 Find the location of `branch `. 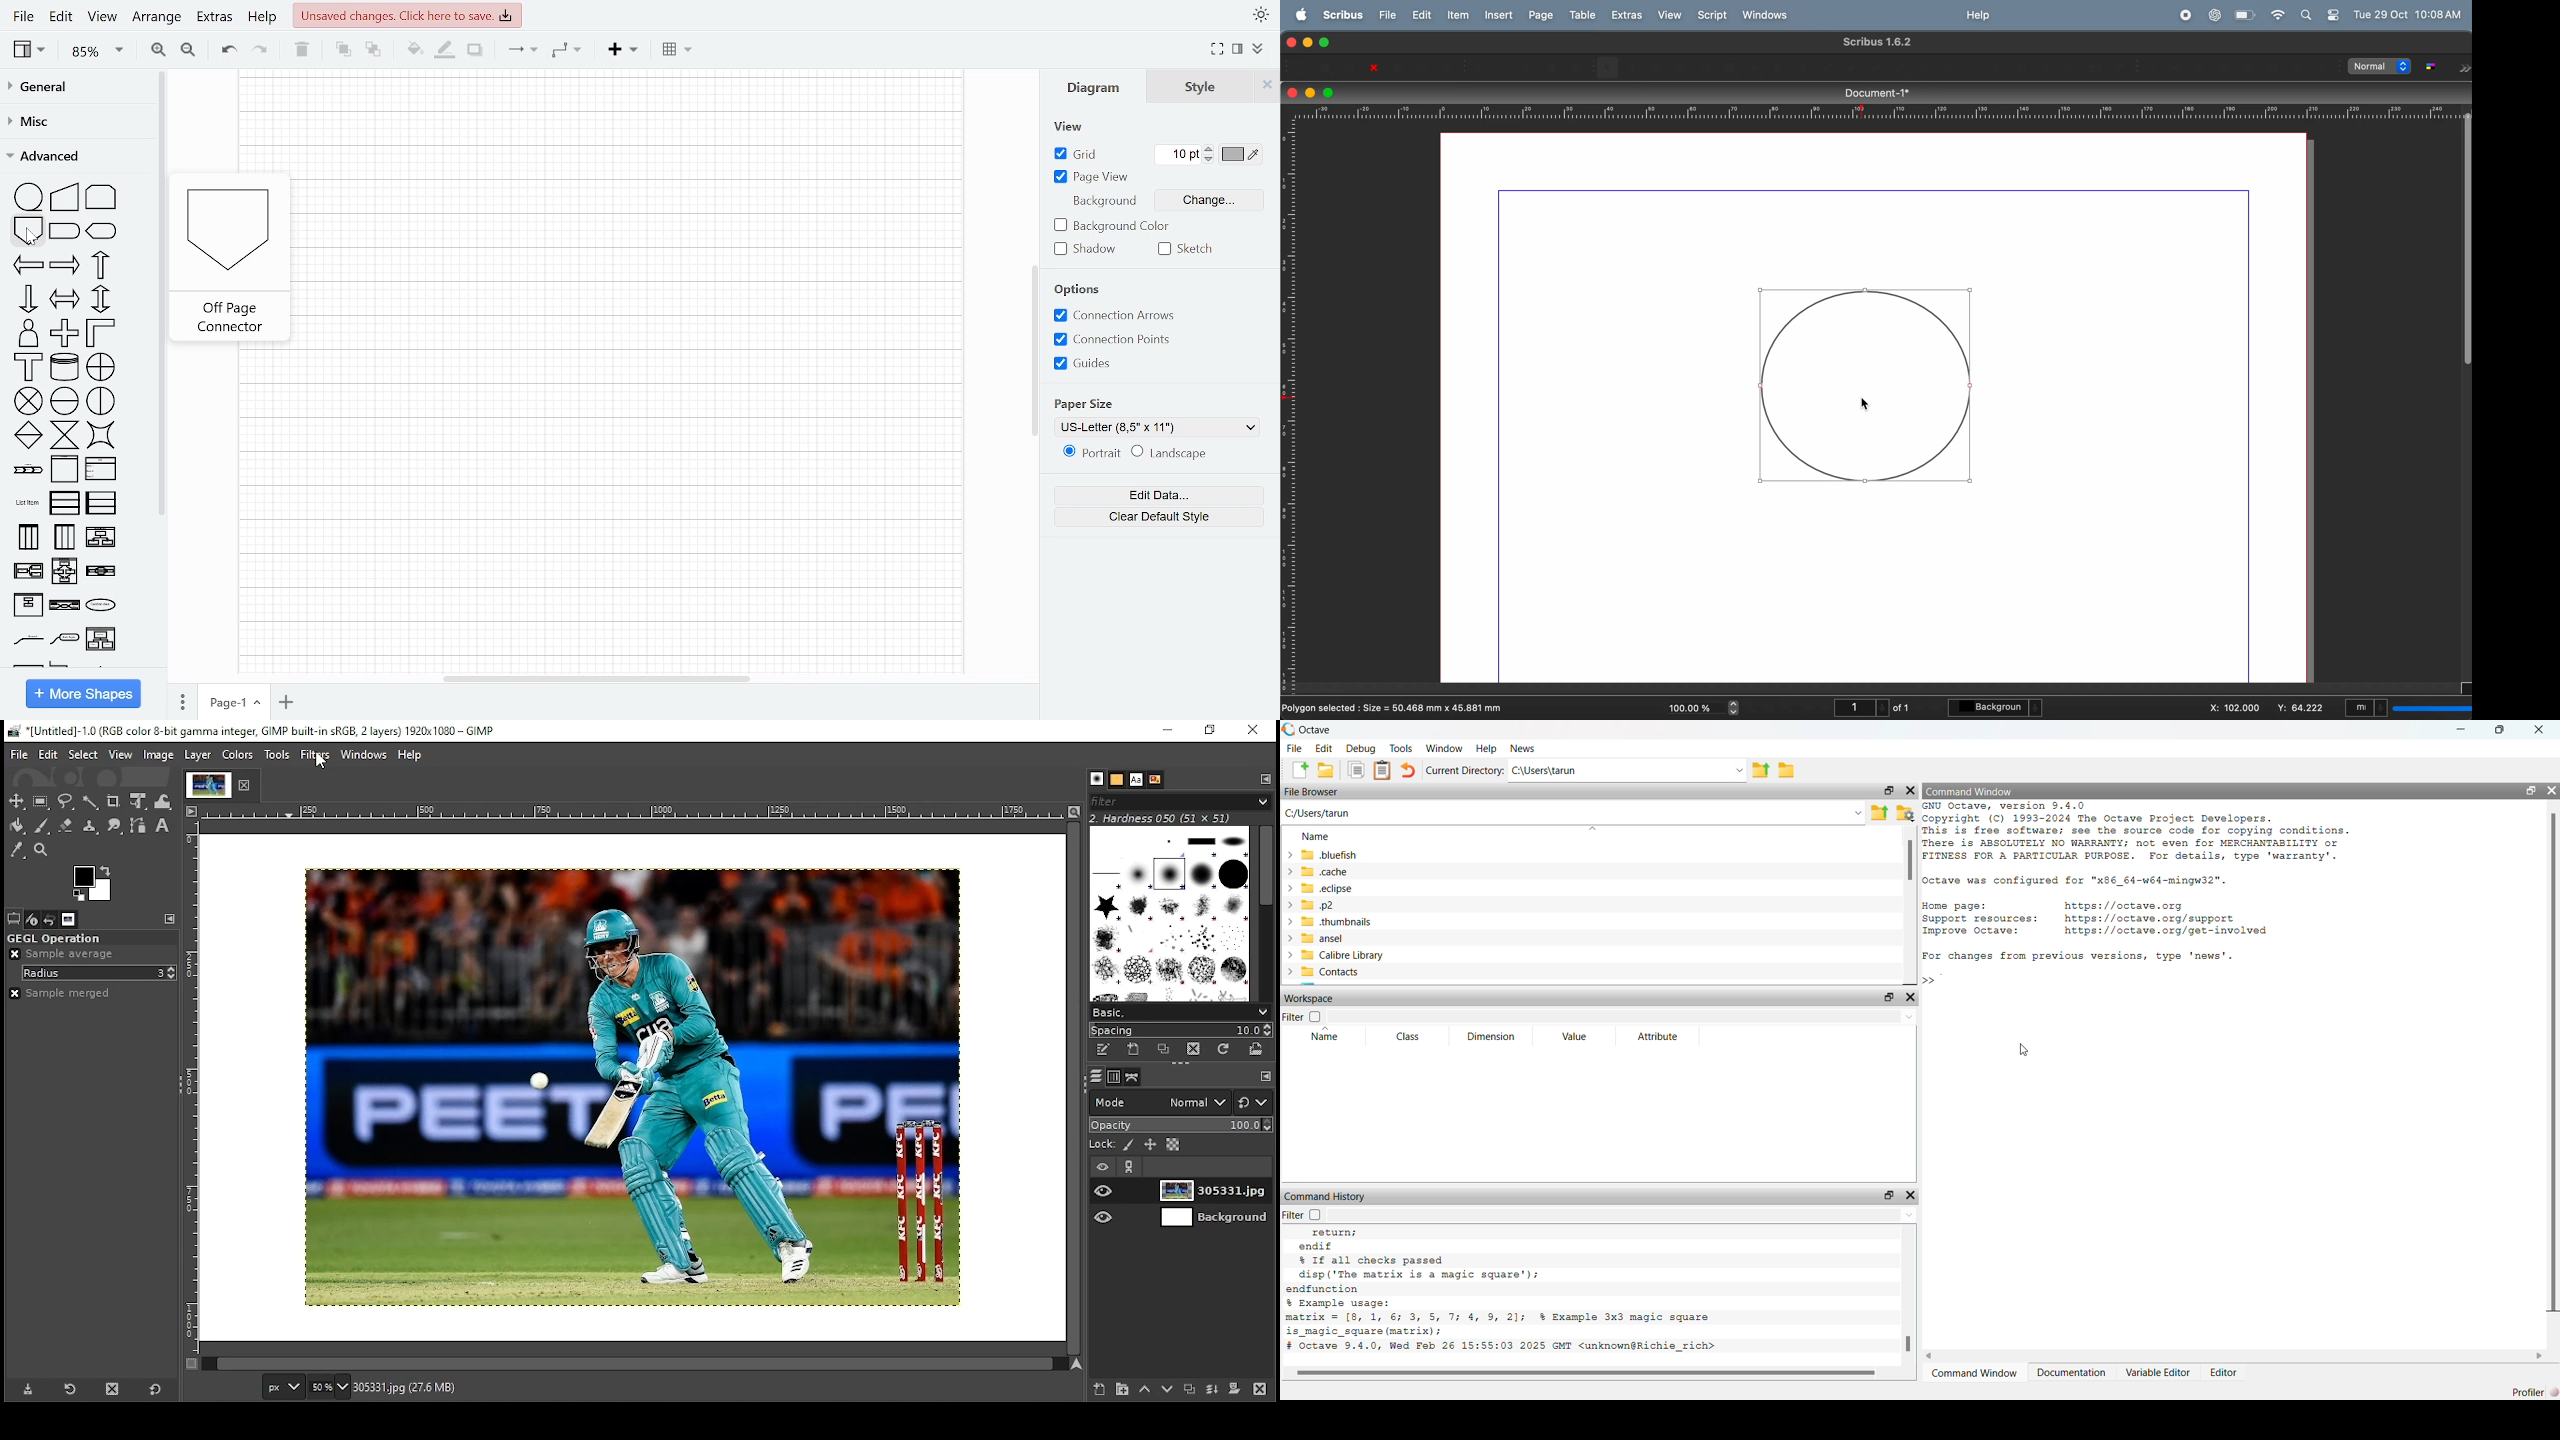

branch  is located at coordinates (102, 606).